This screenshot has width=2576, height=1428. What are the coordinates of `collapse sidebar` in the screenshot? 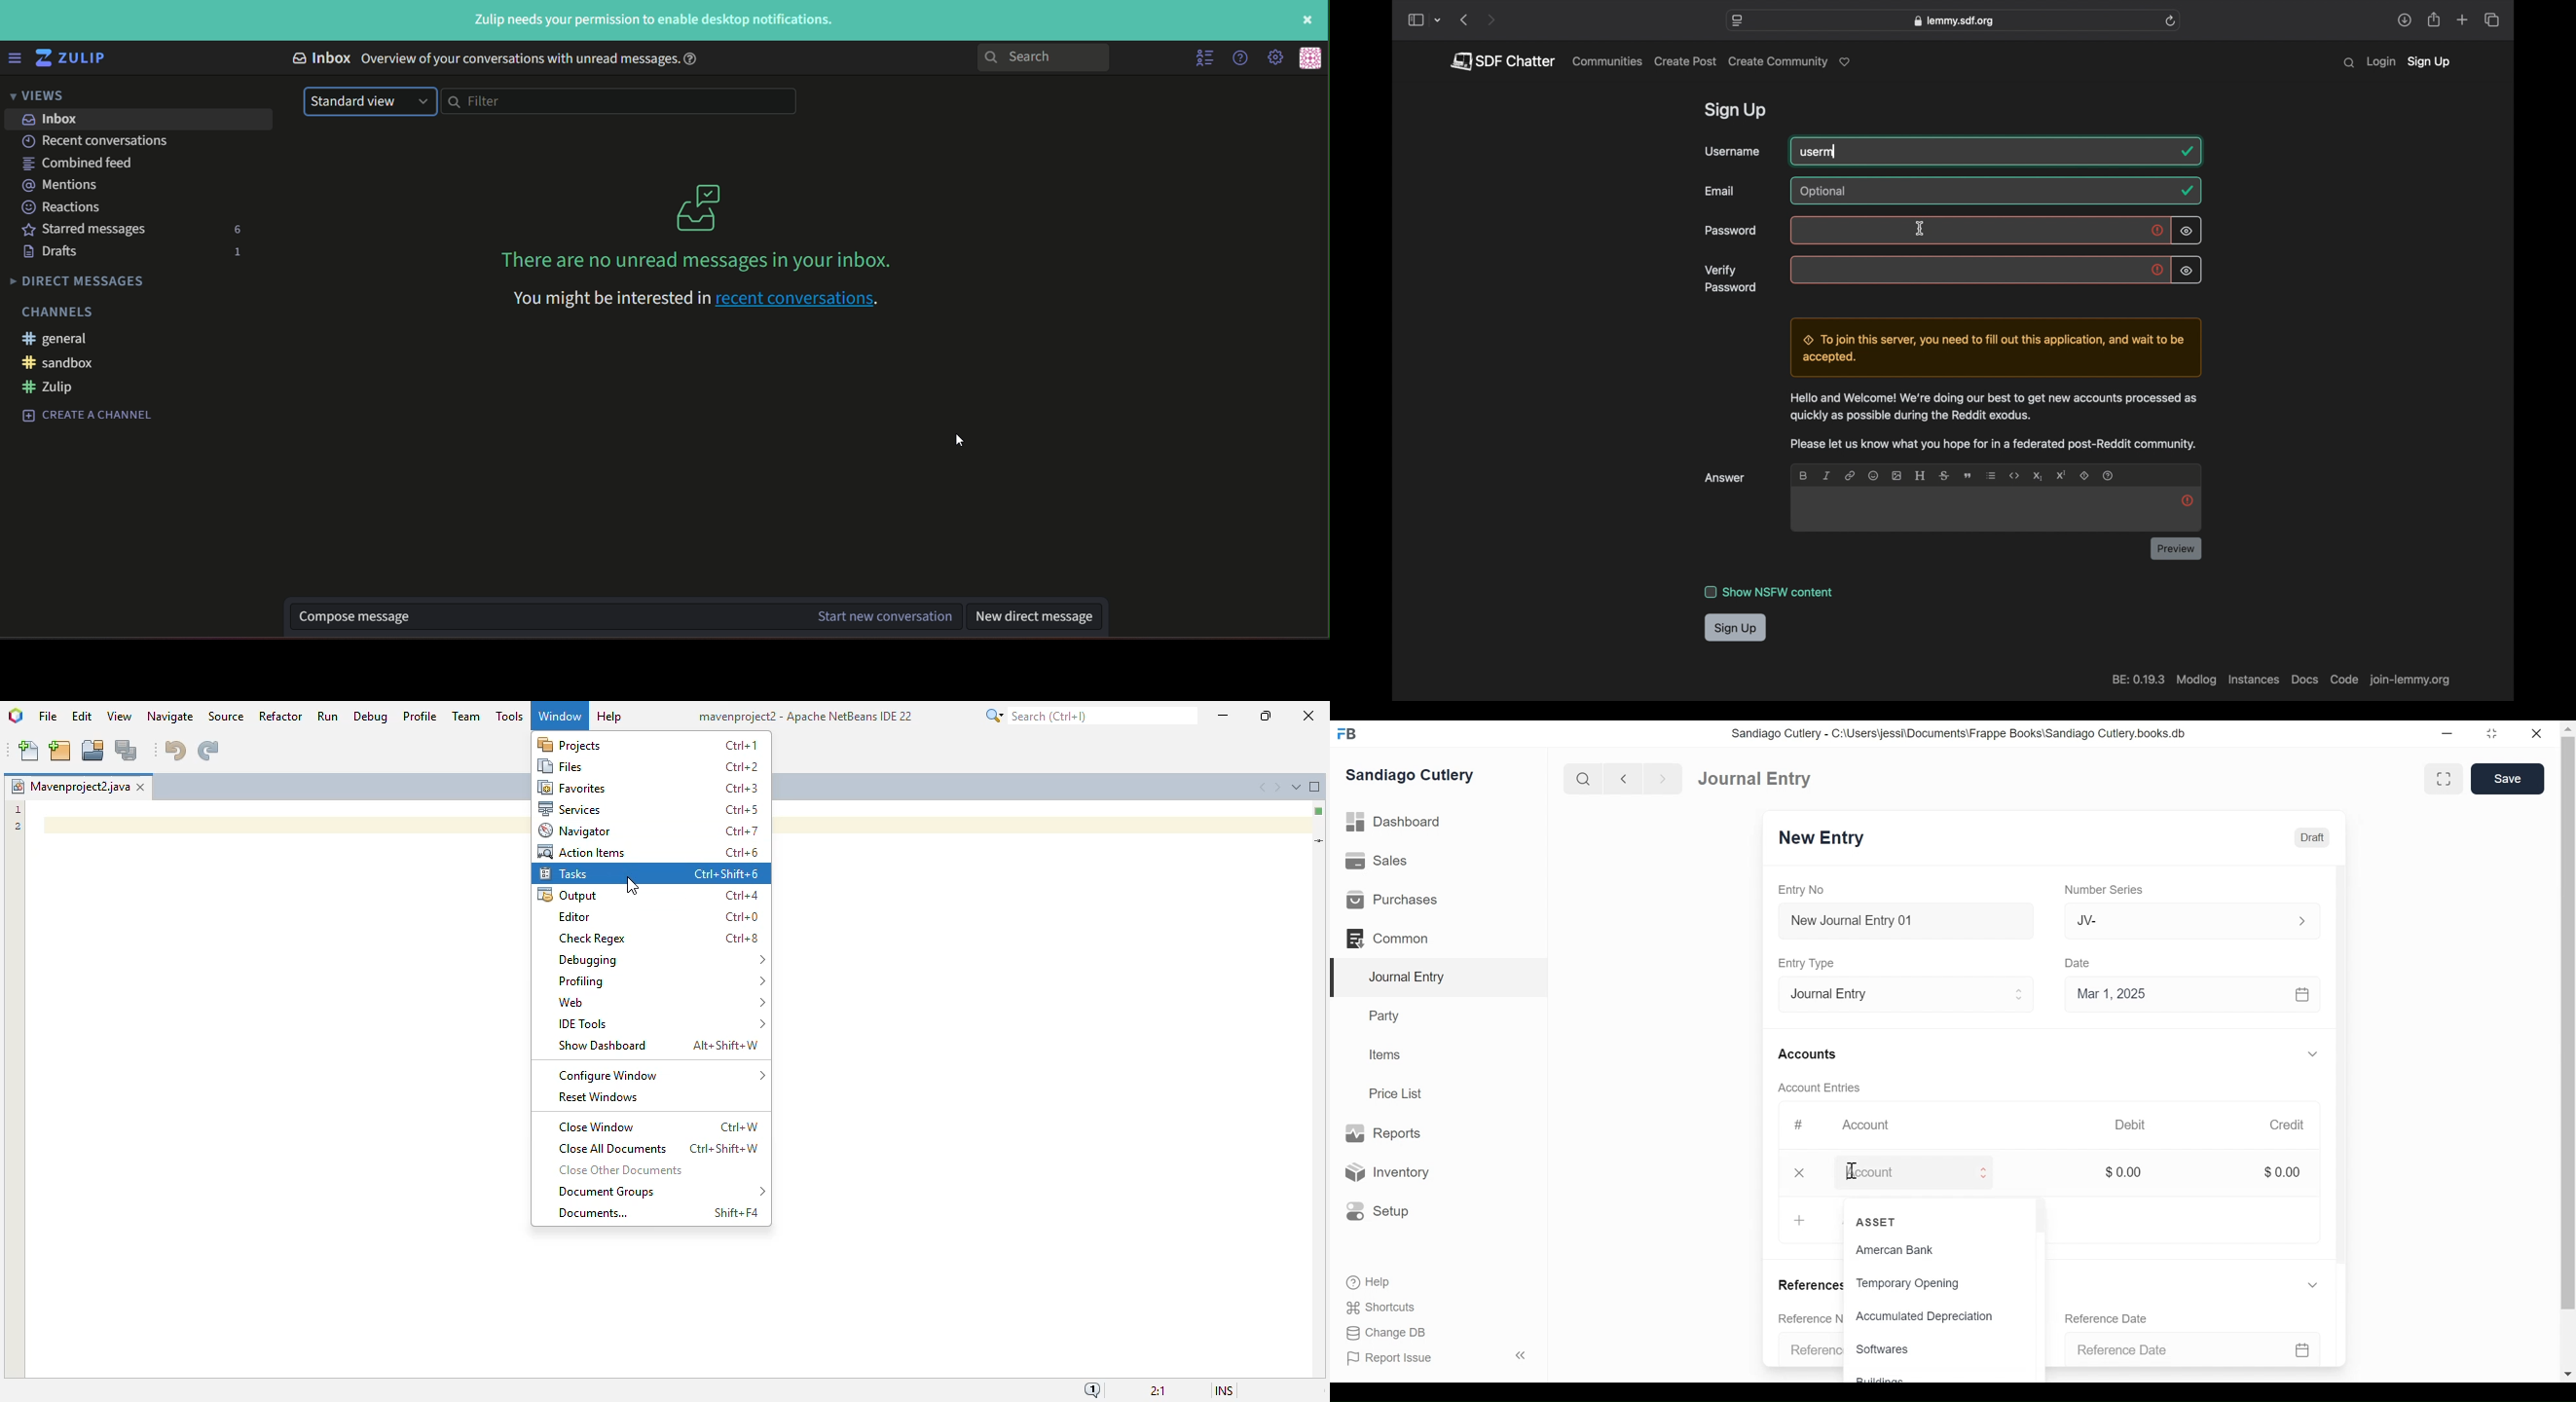 It's located at (1518, 1355).